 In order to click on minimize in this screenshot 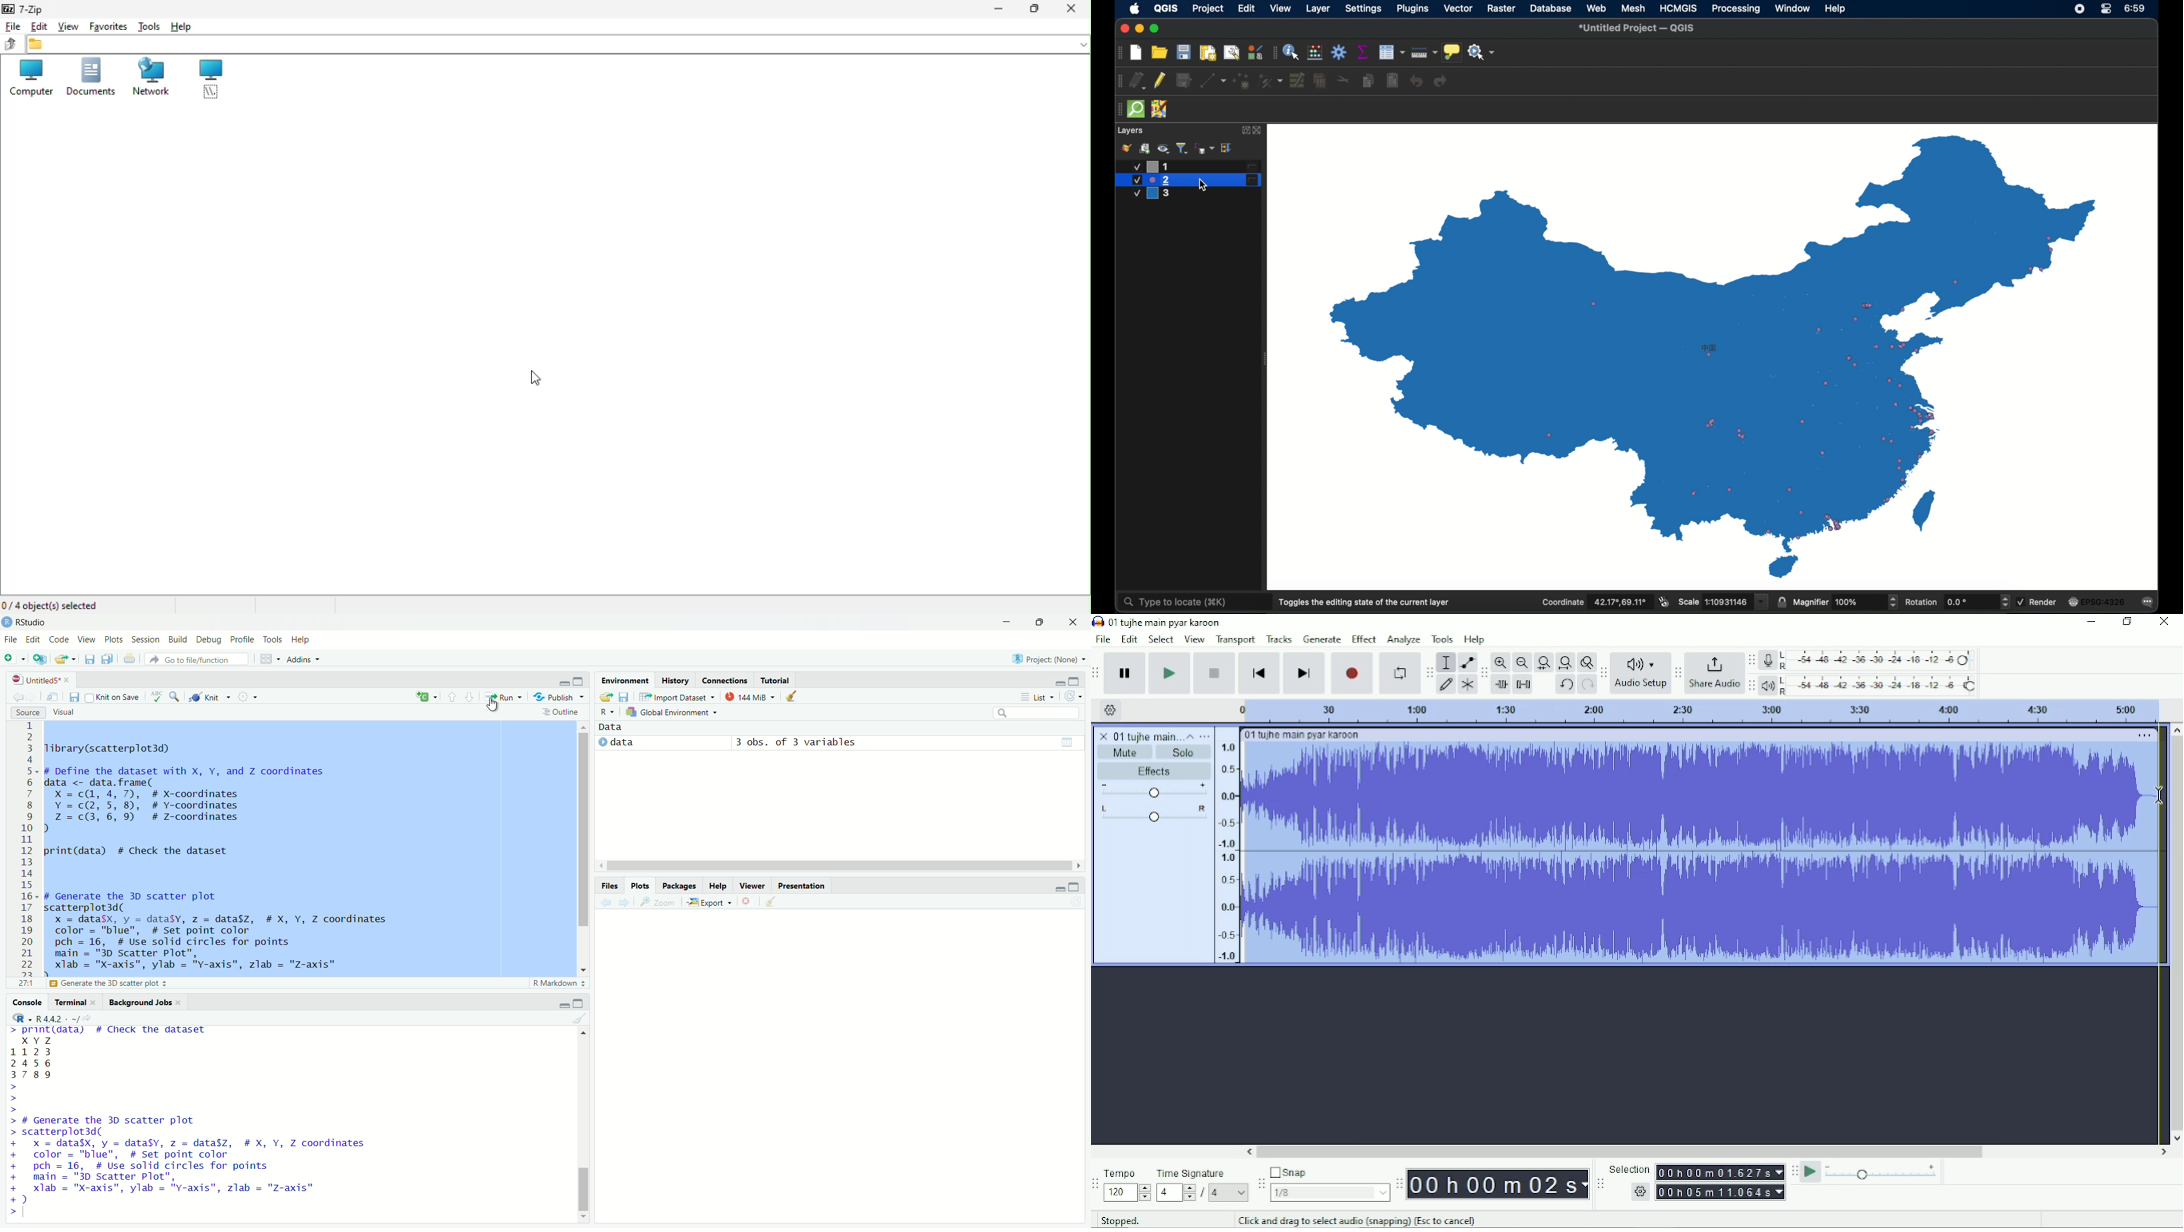, I will do `click(565, 1005)`.